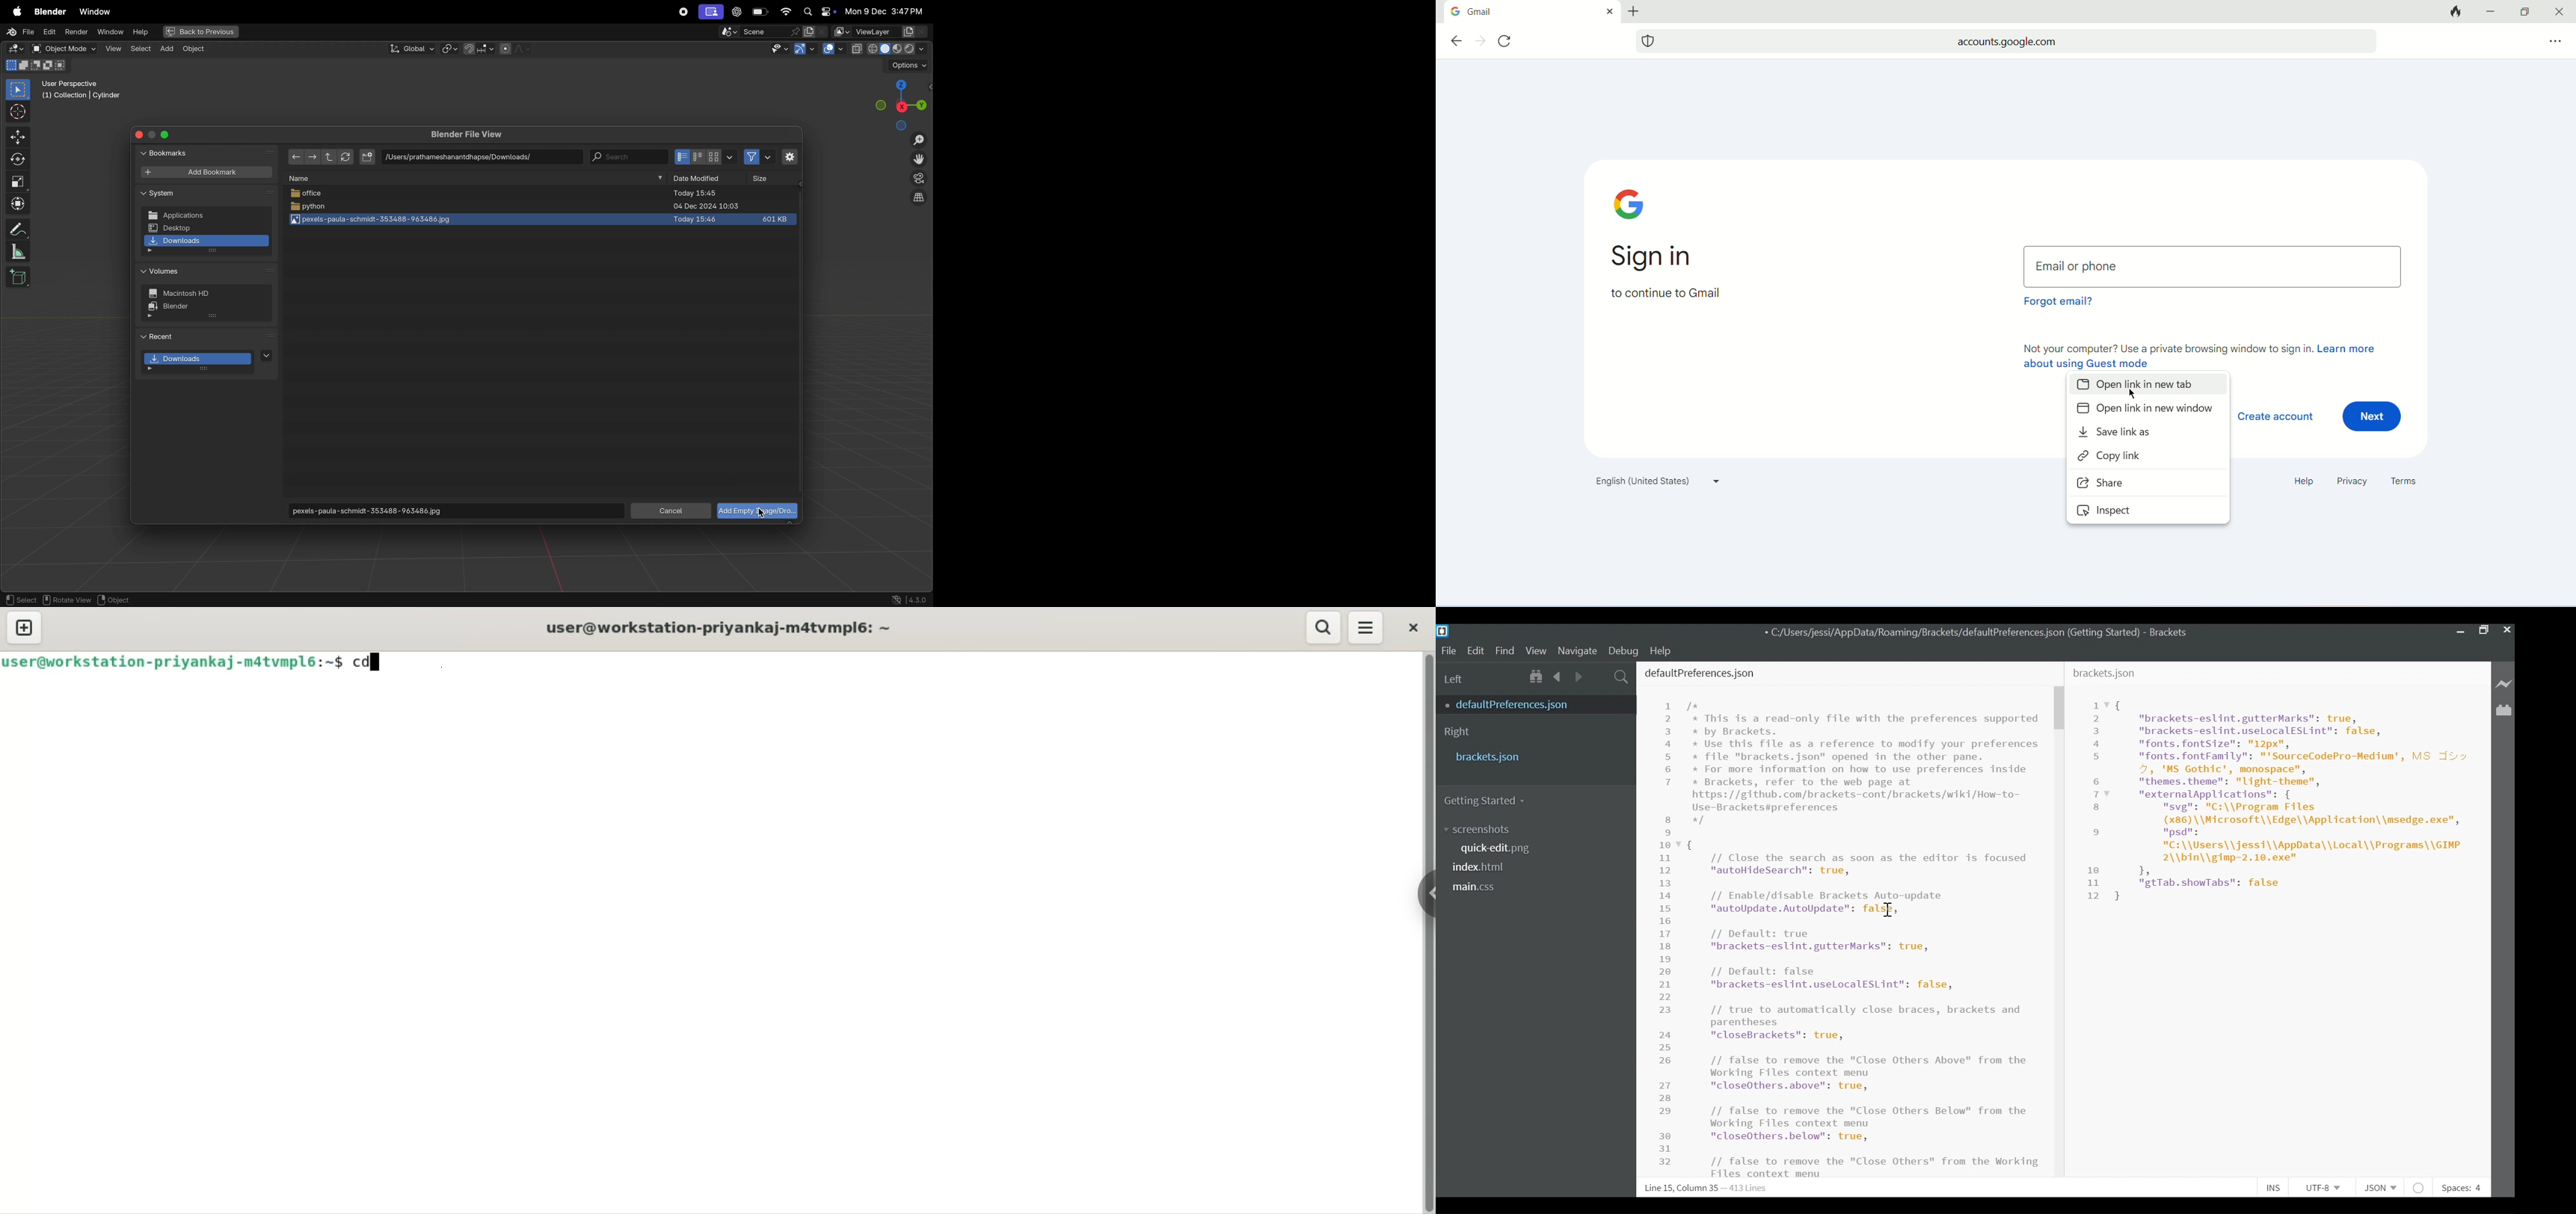 This screenshot has height=1232, width=2576. Describe the element at coordinates (1490, 801) in the screenshot. I see `Getting Started` at that location.